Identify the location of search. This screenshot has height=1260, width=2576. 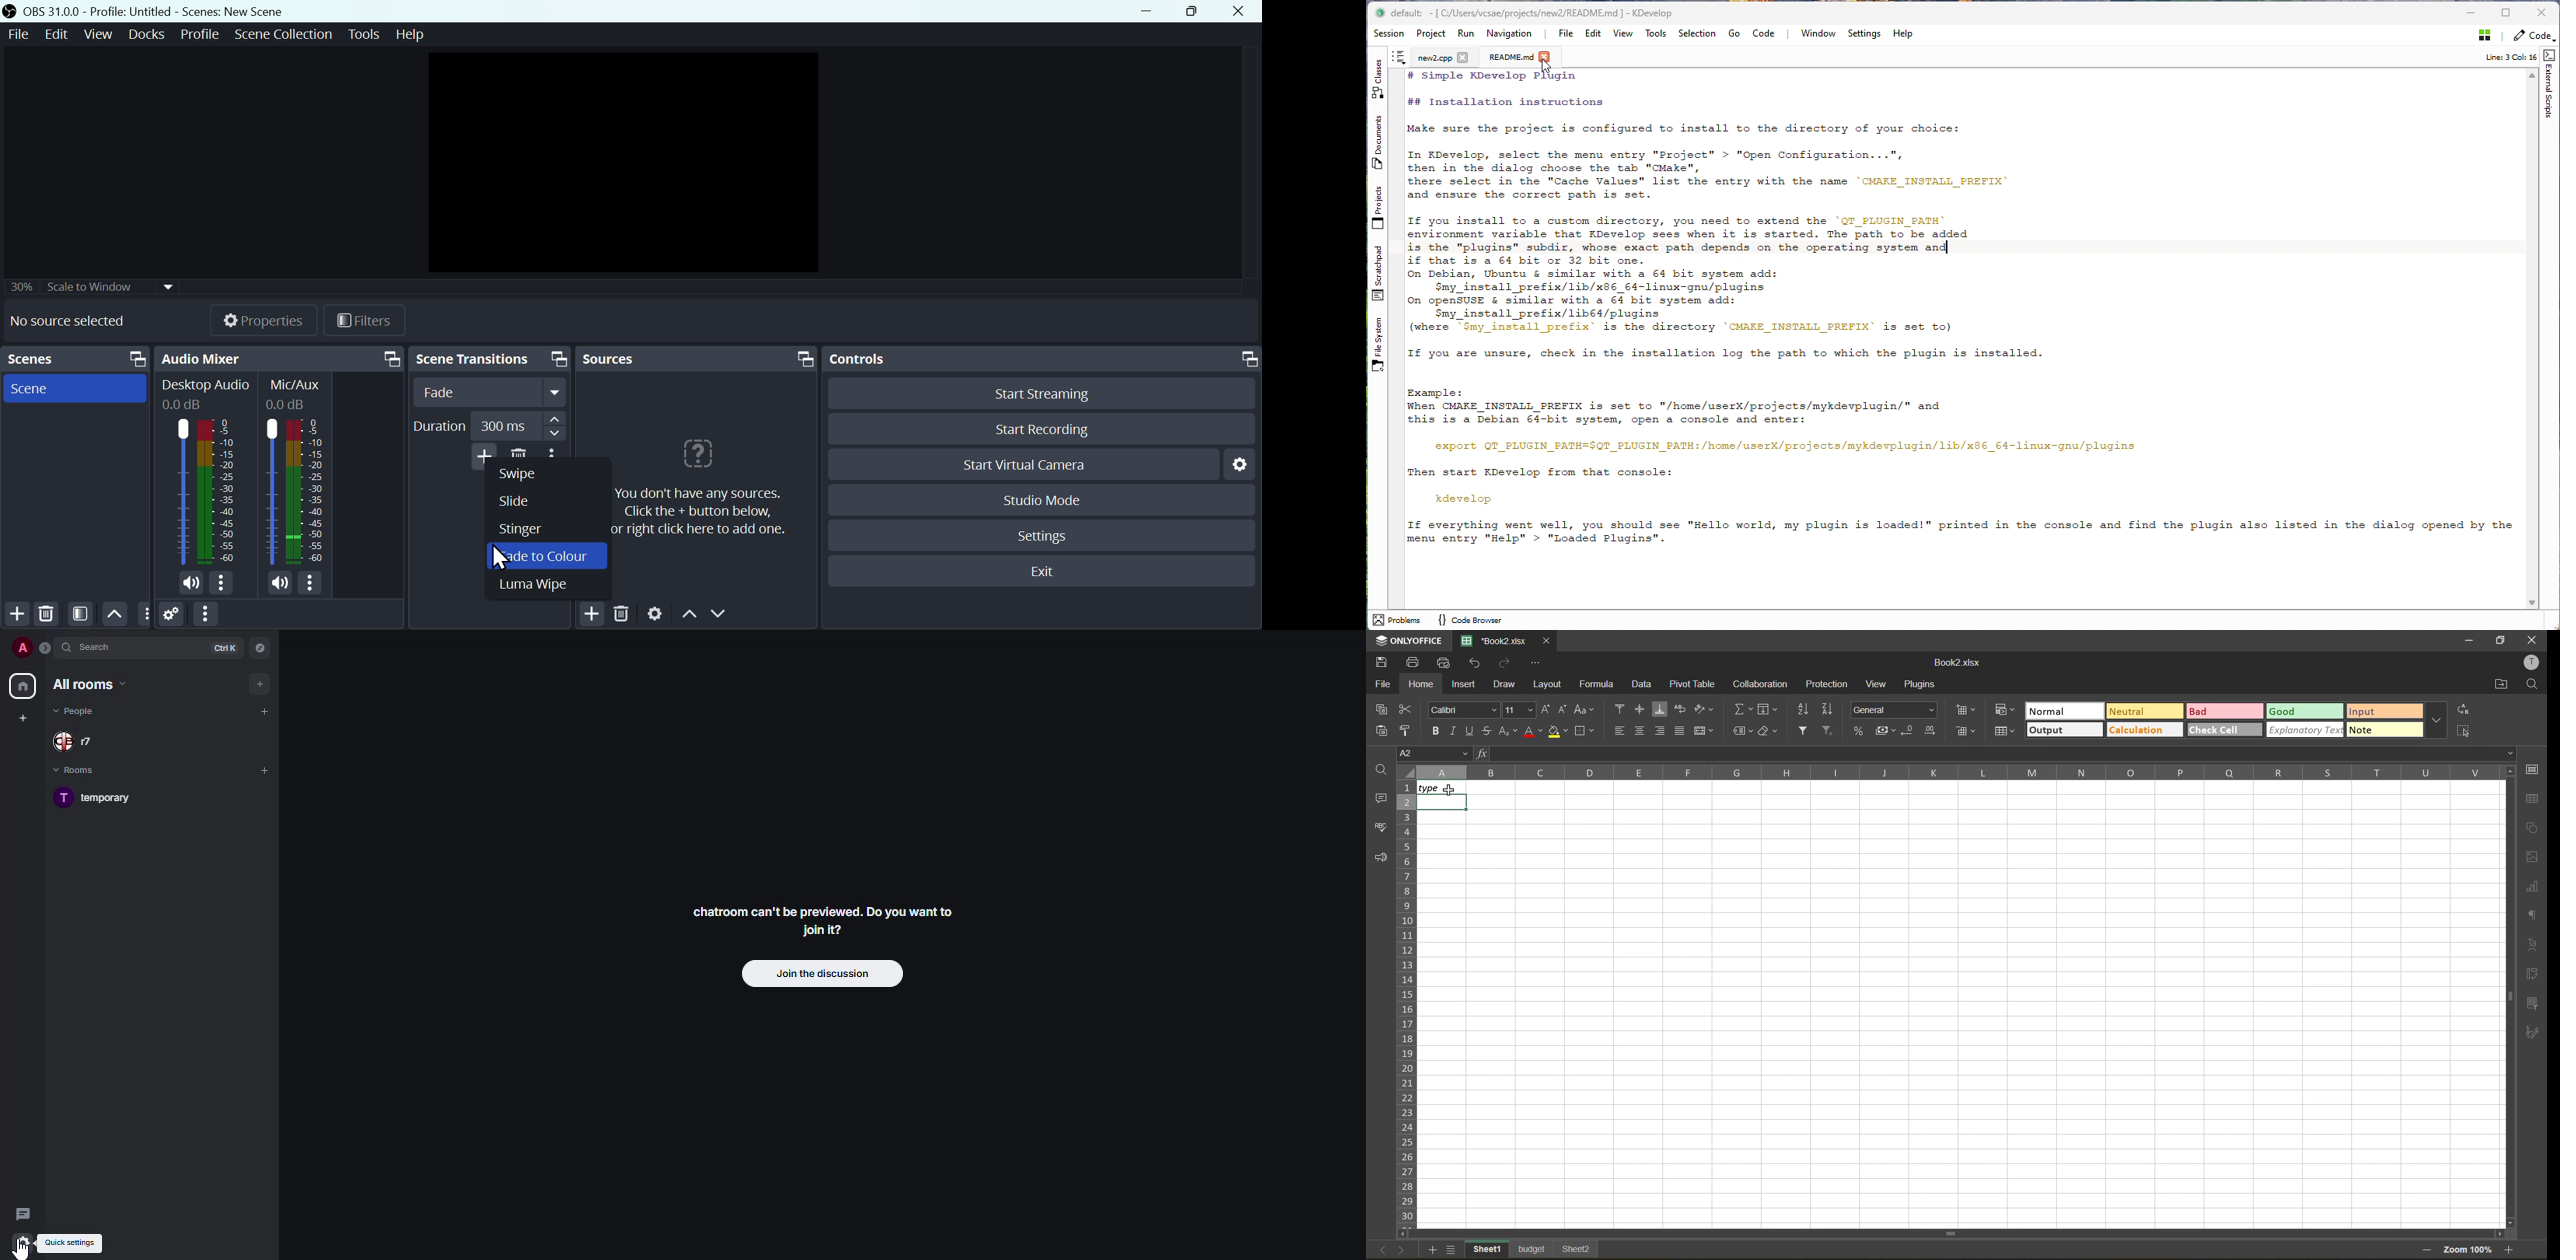
(103, 649).